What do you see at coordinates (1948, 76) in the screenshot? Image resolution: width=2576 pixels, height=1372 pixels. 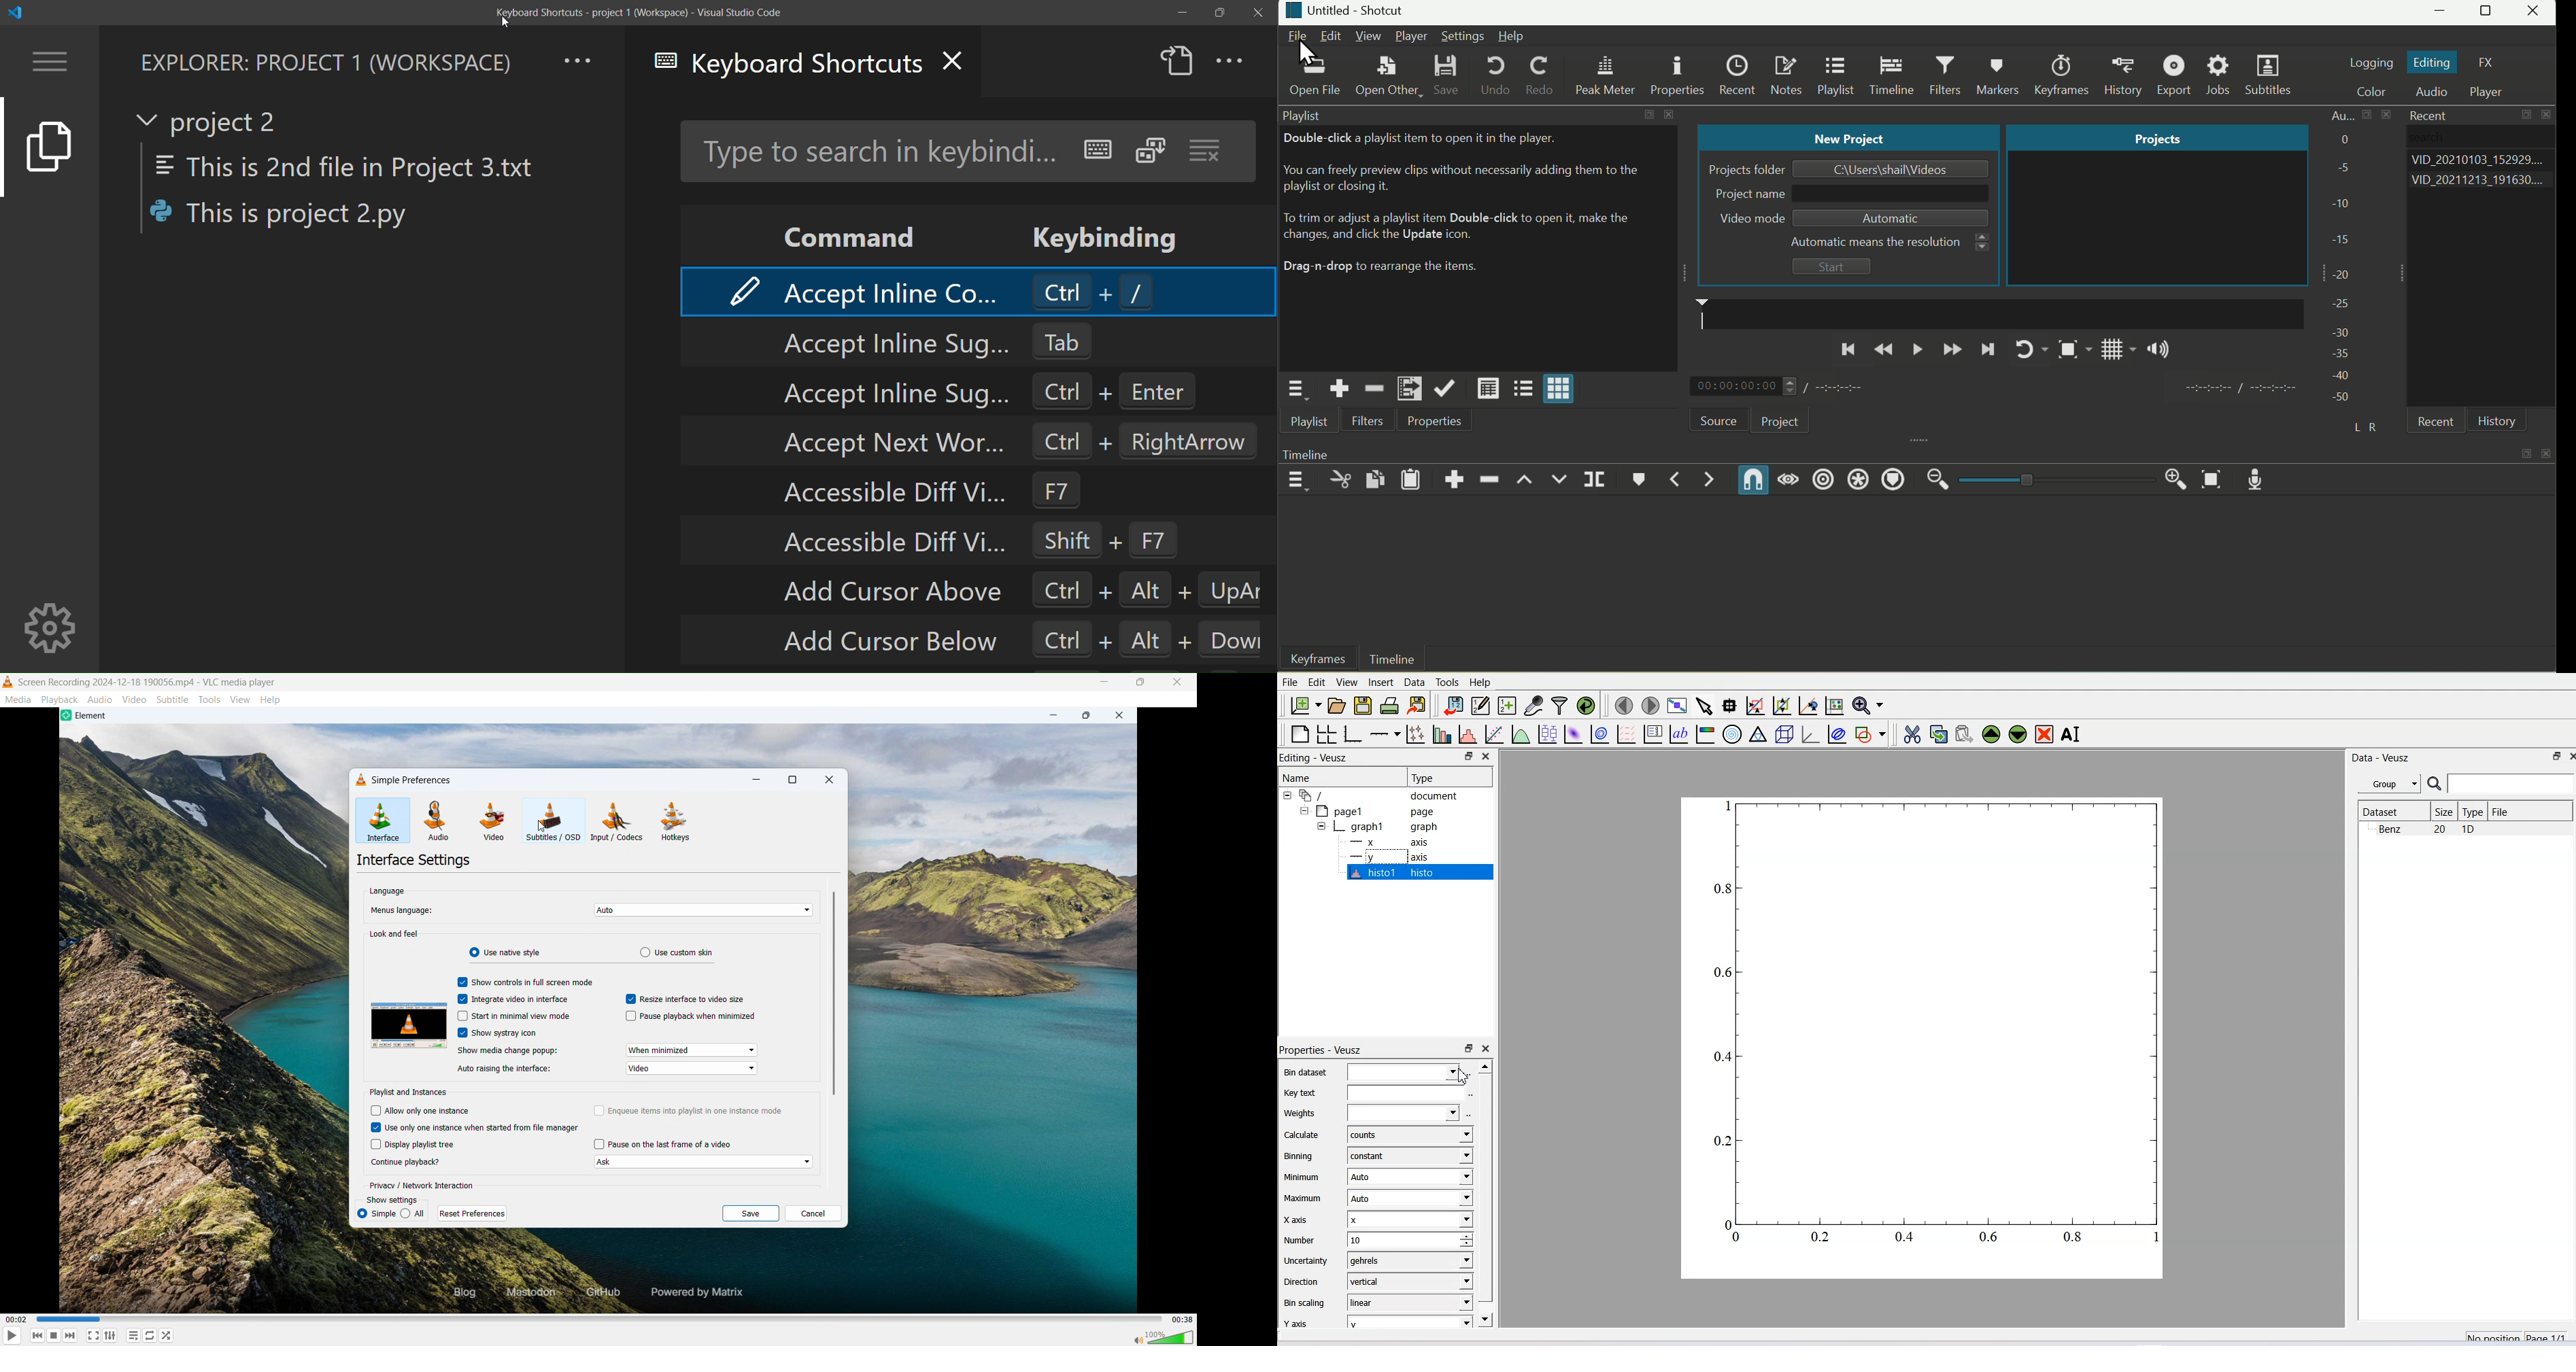 I see `Filters` at bounding box center [1948, 76].